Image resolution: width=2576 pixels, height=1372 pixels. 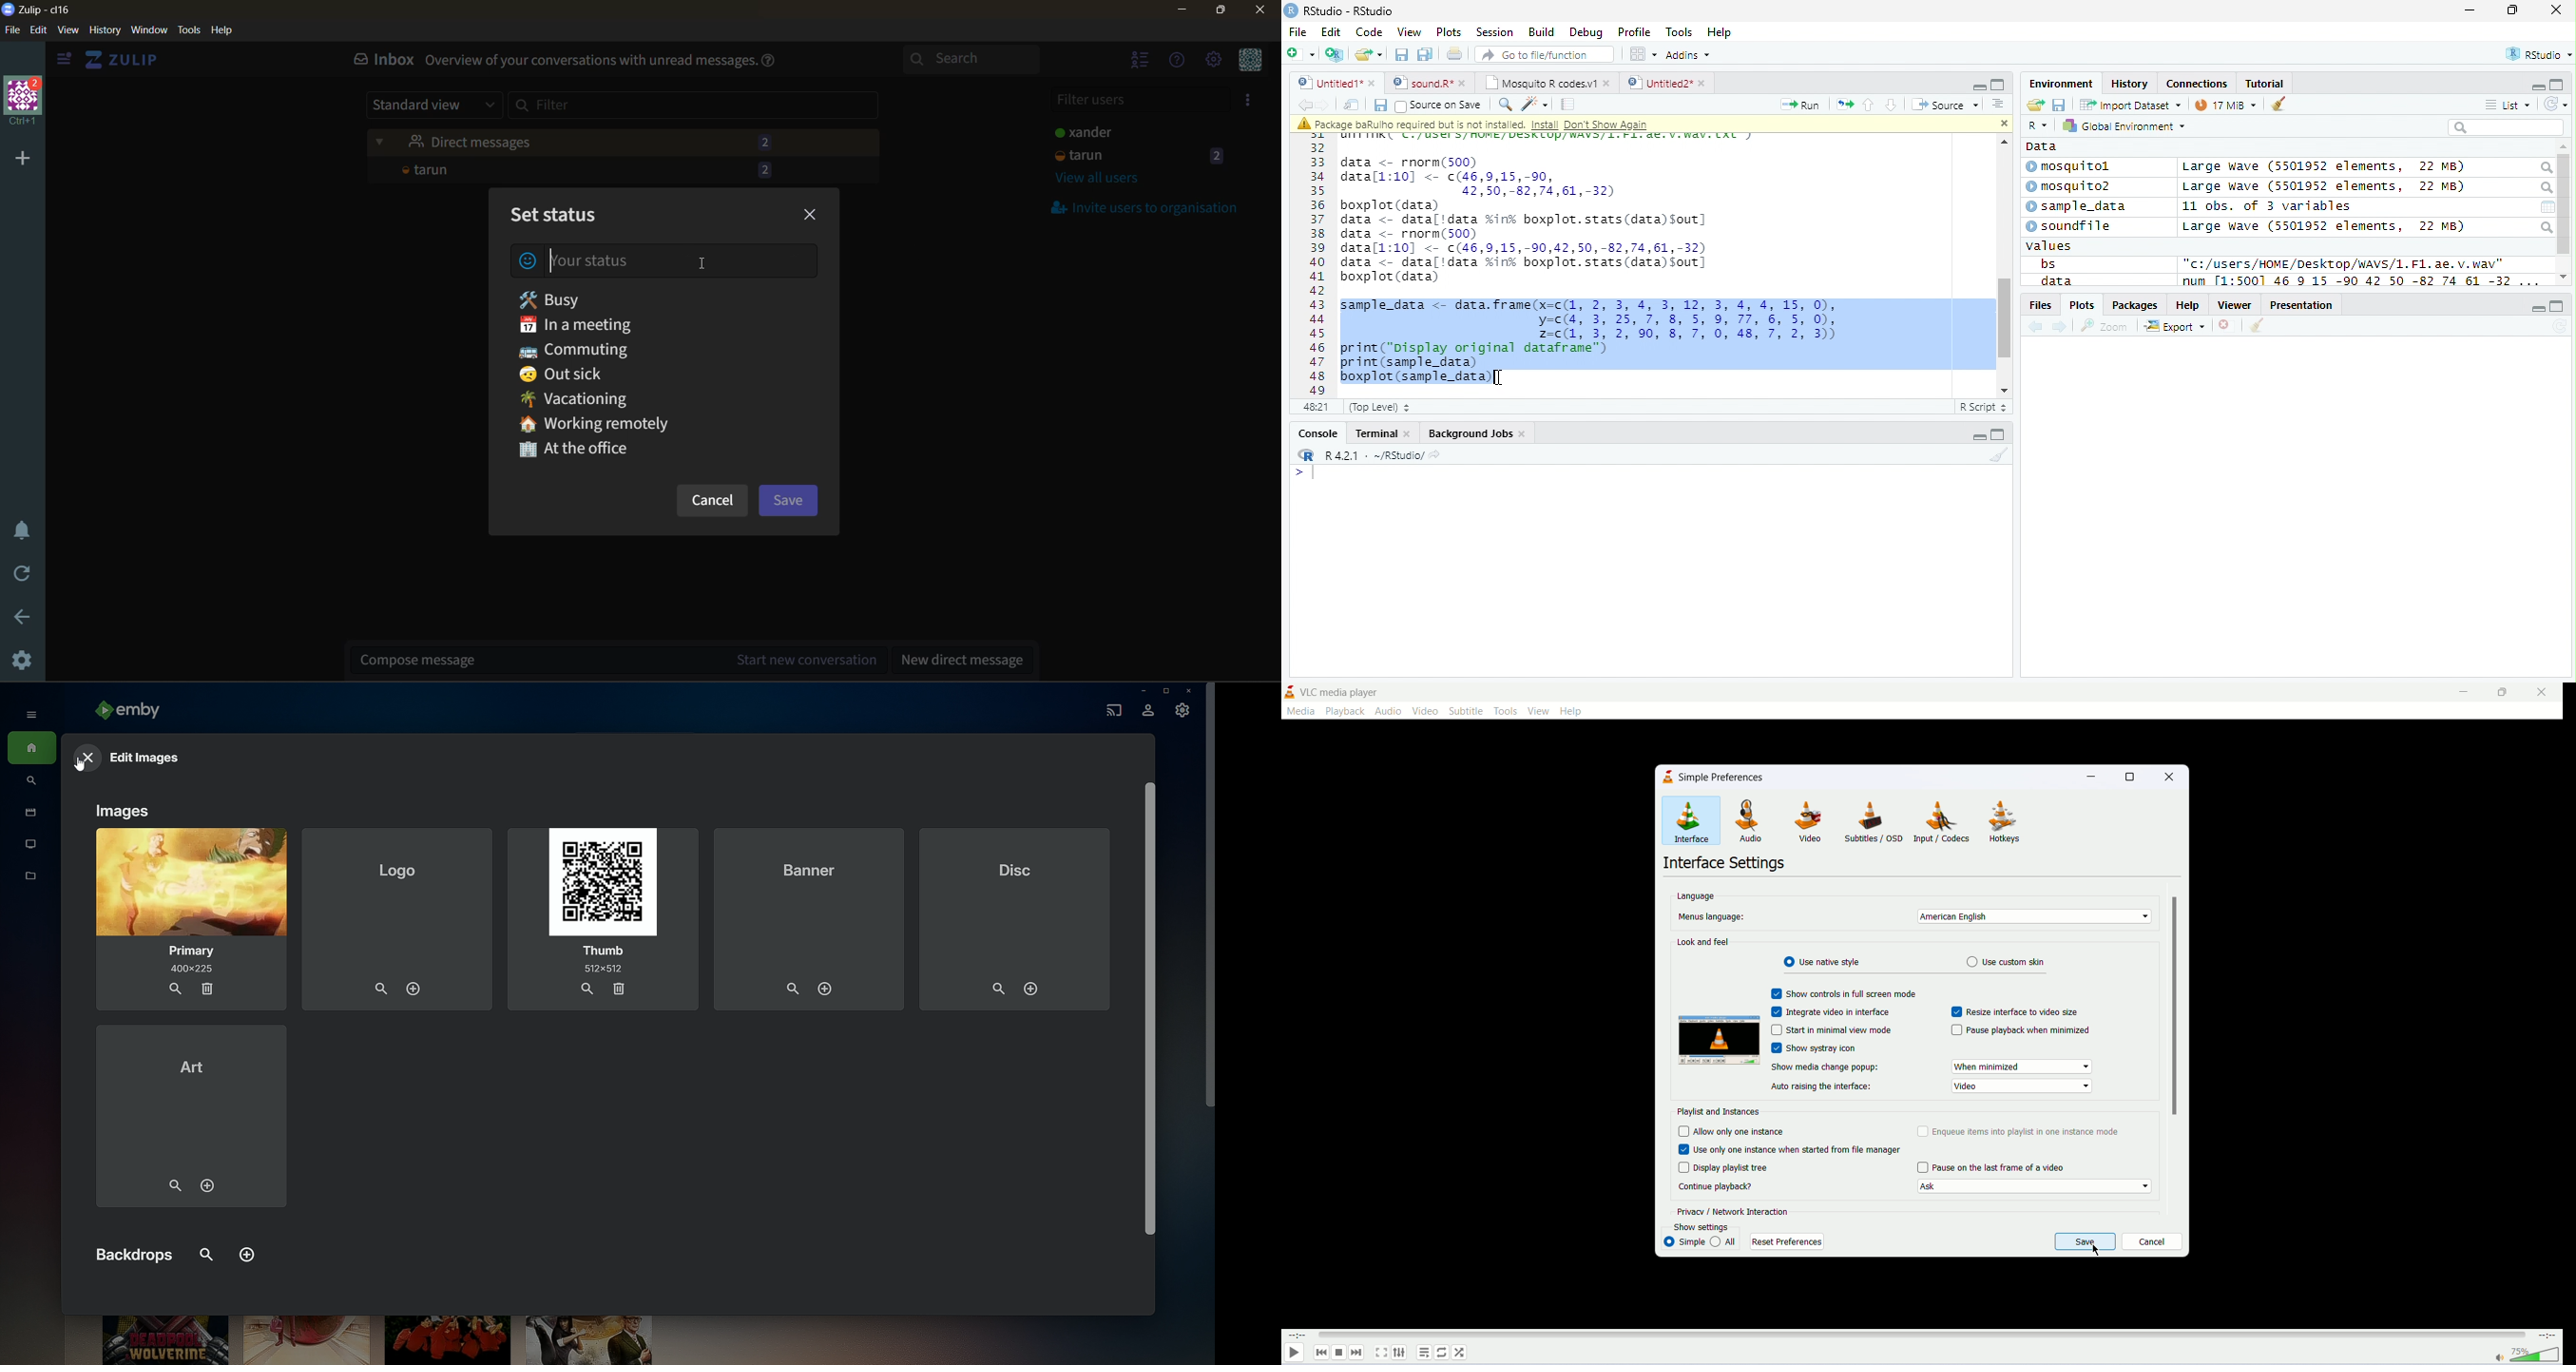 I want to click on Background Jobs, so click(x=1475, y=433).